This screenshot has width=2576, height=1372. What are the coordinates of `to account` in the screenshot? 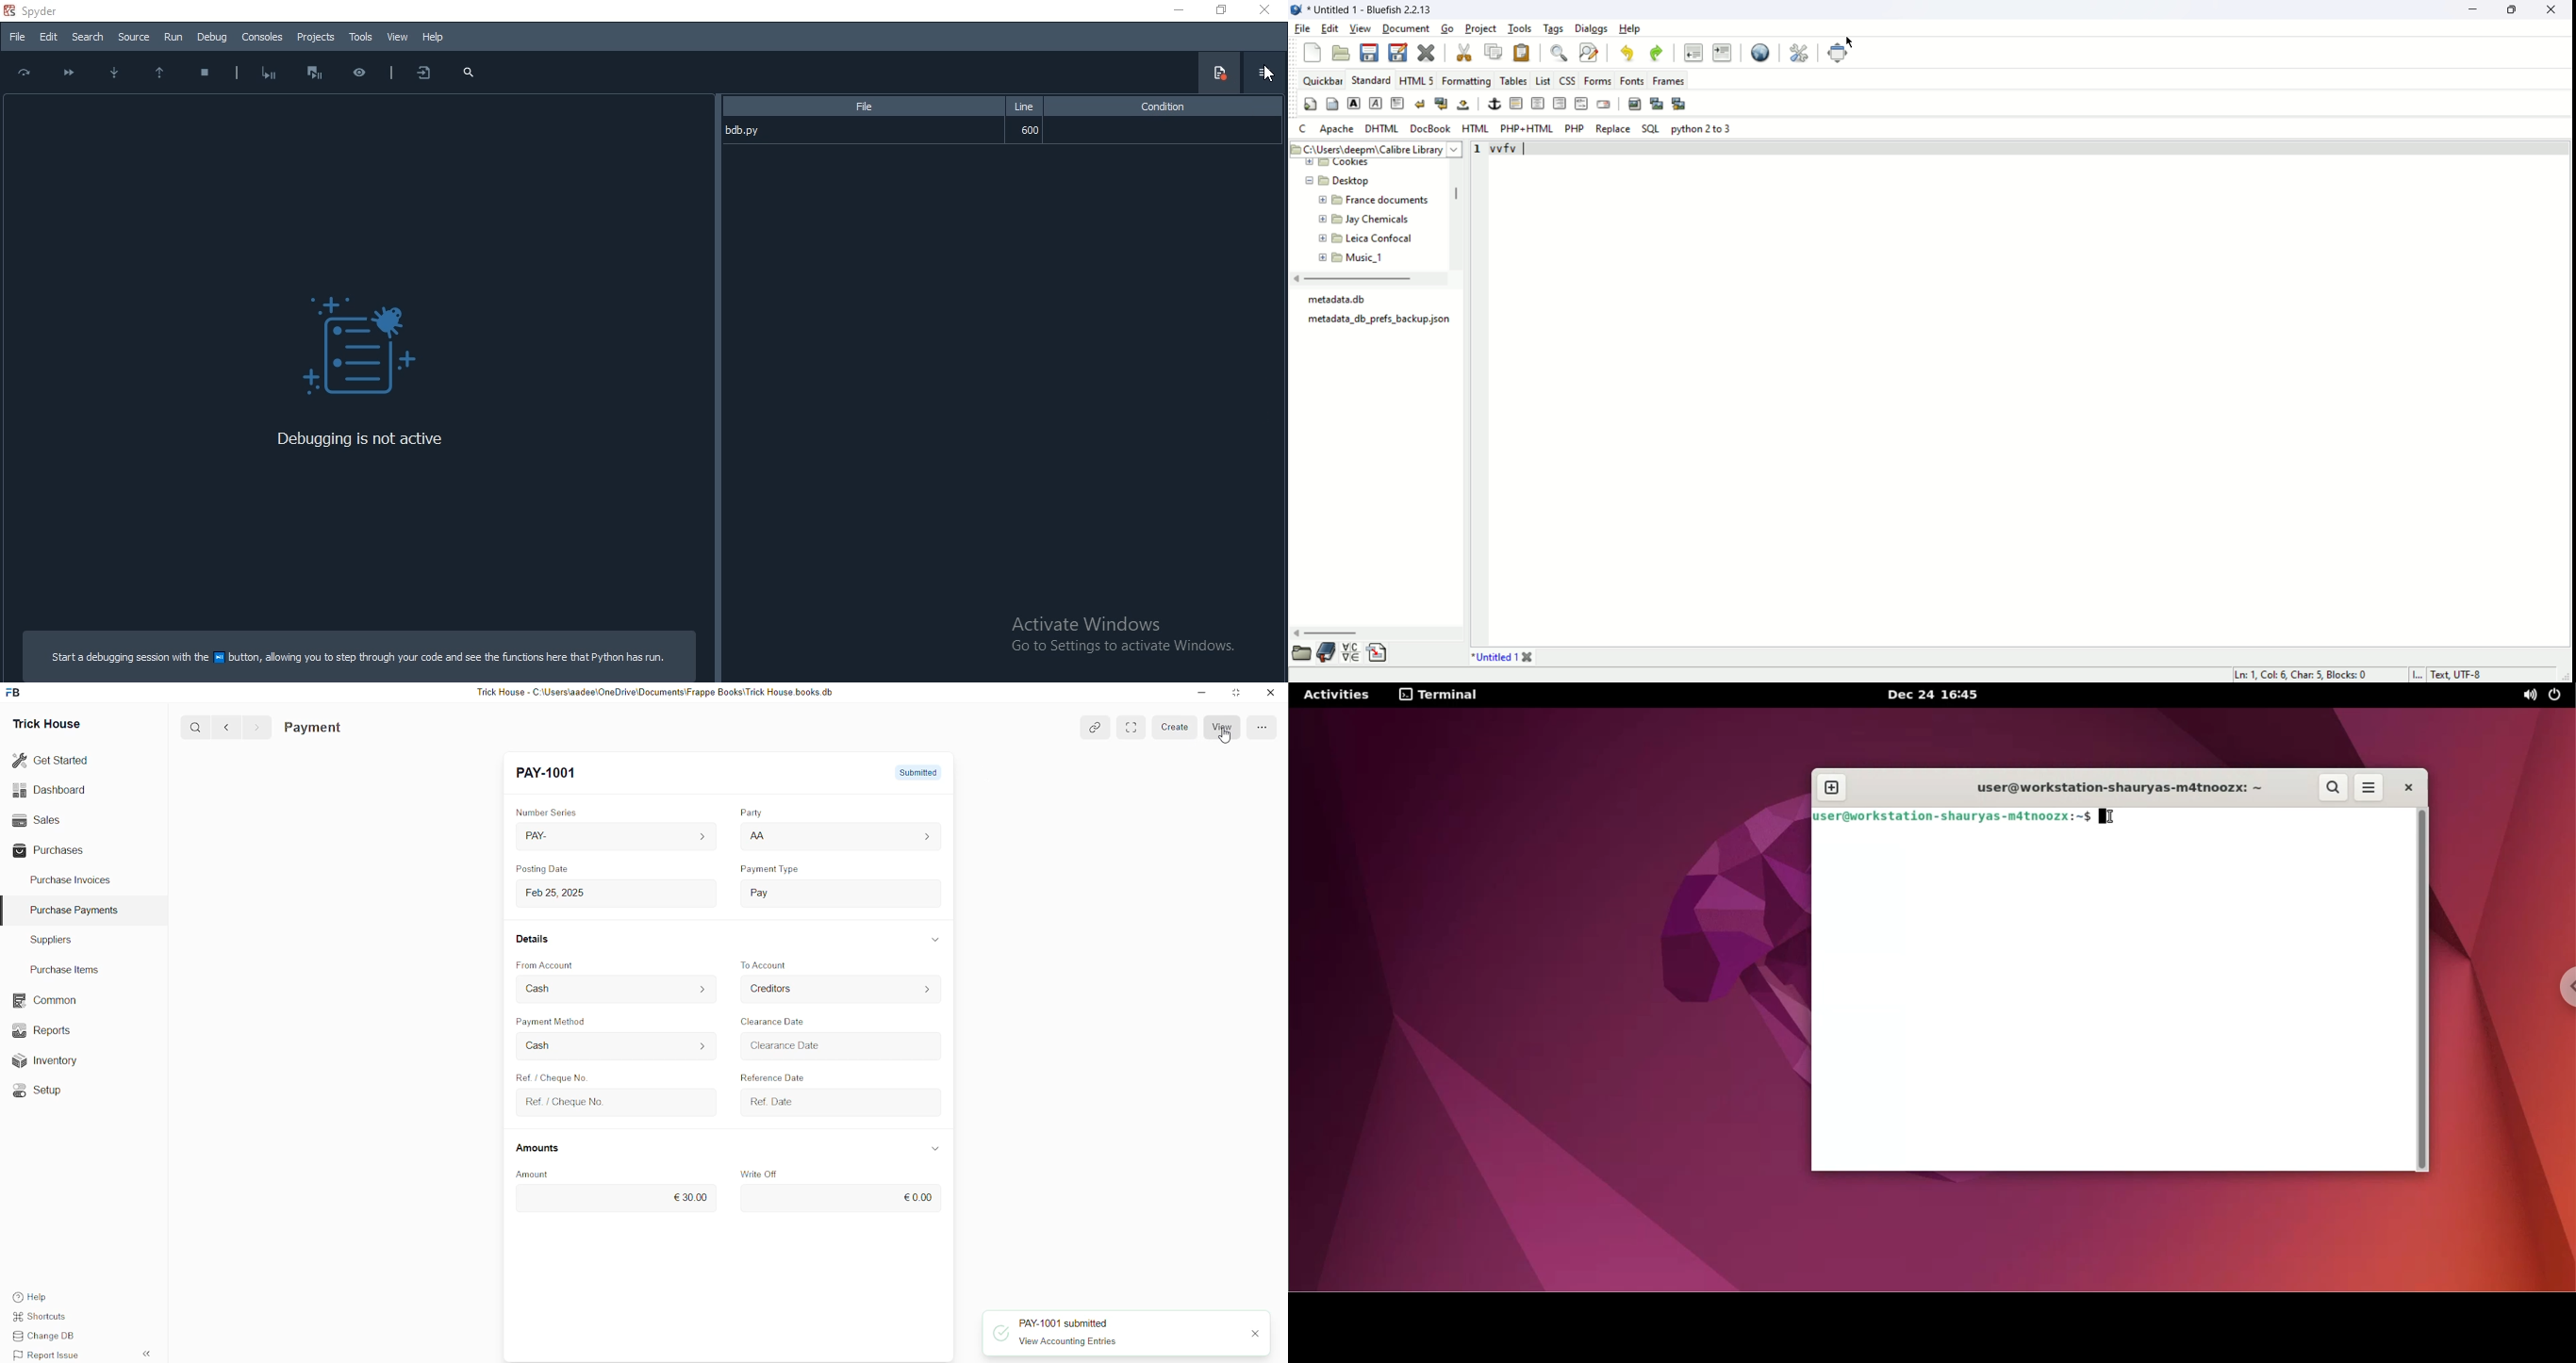 It's located at (778, 965).